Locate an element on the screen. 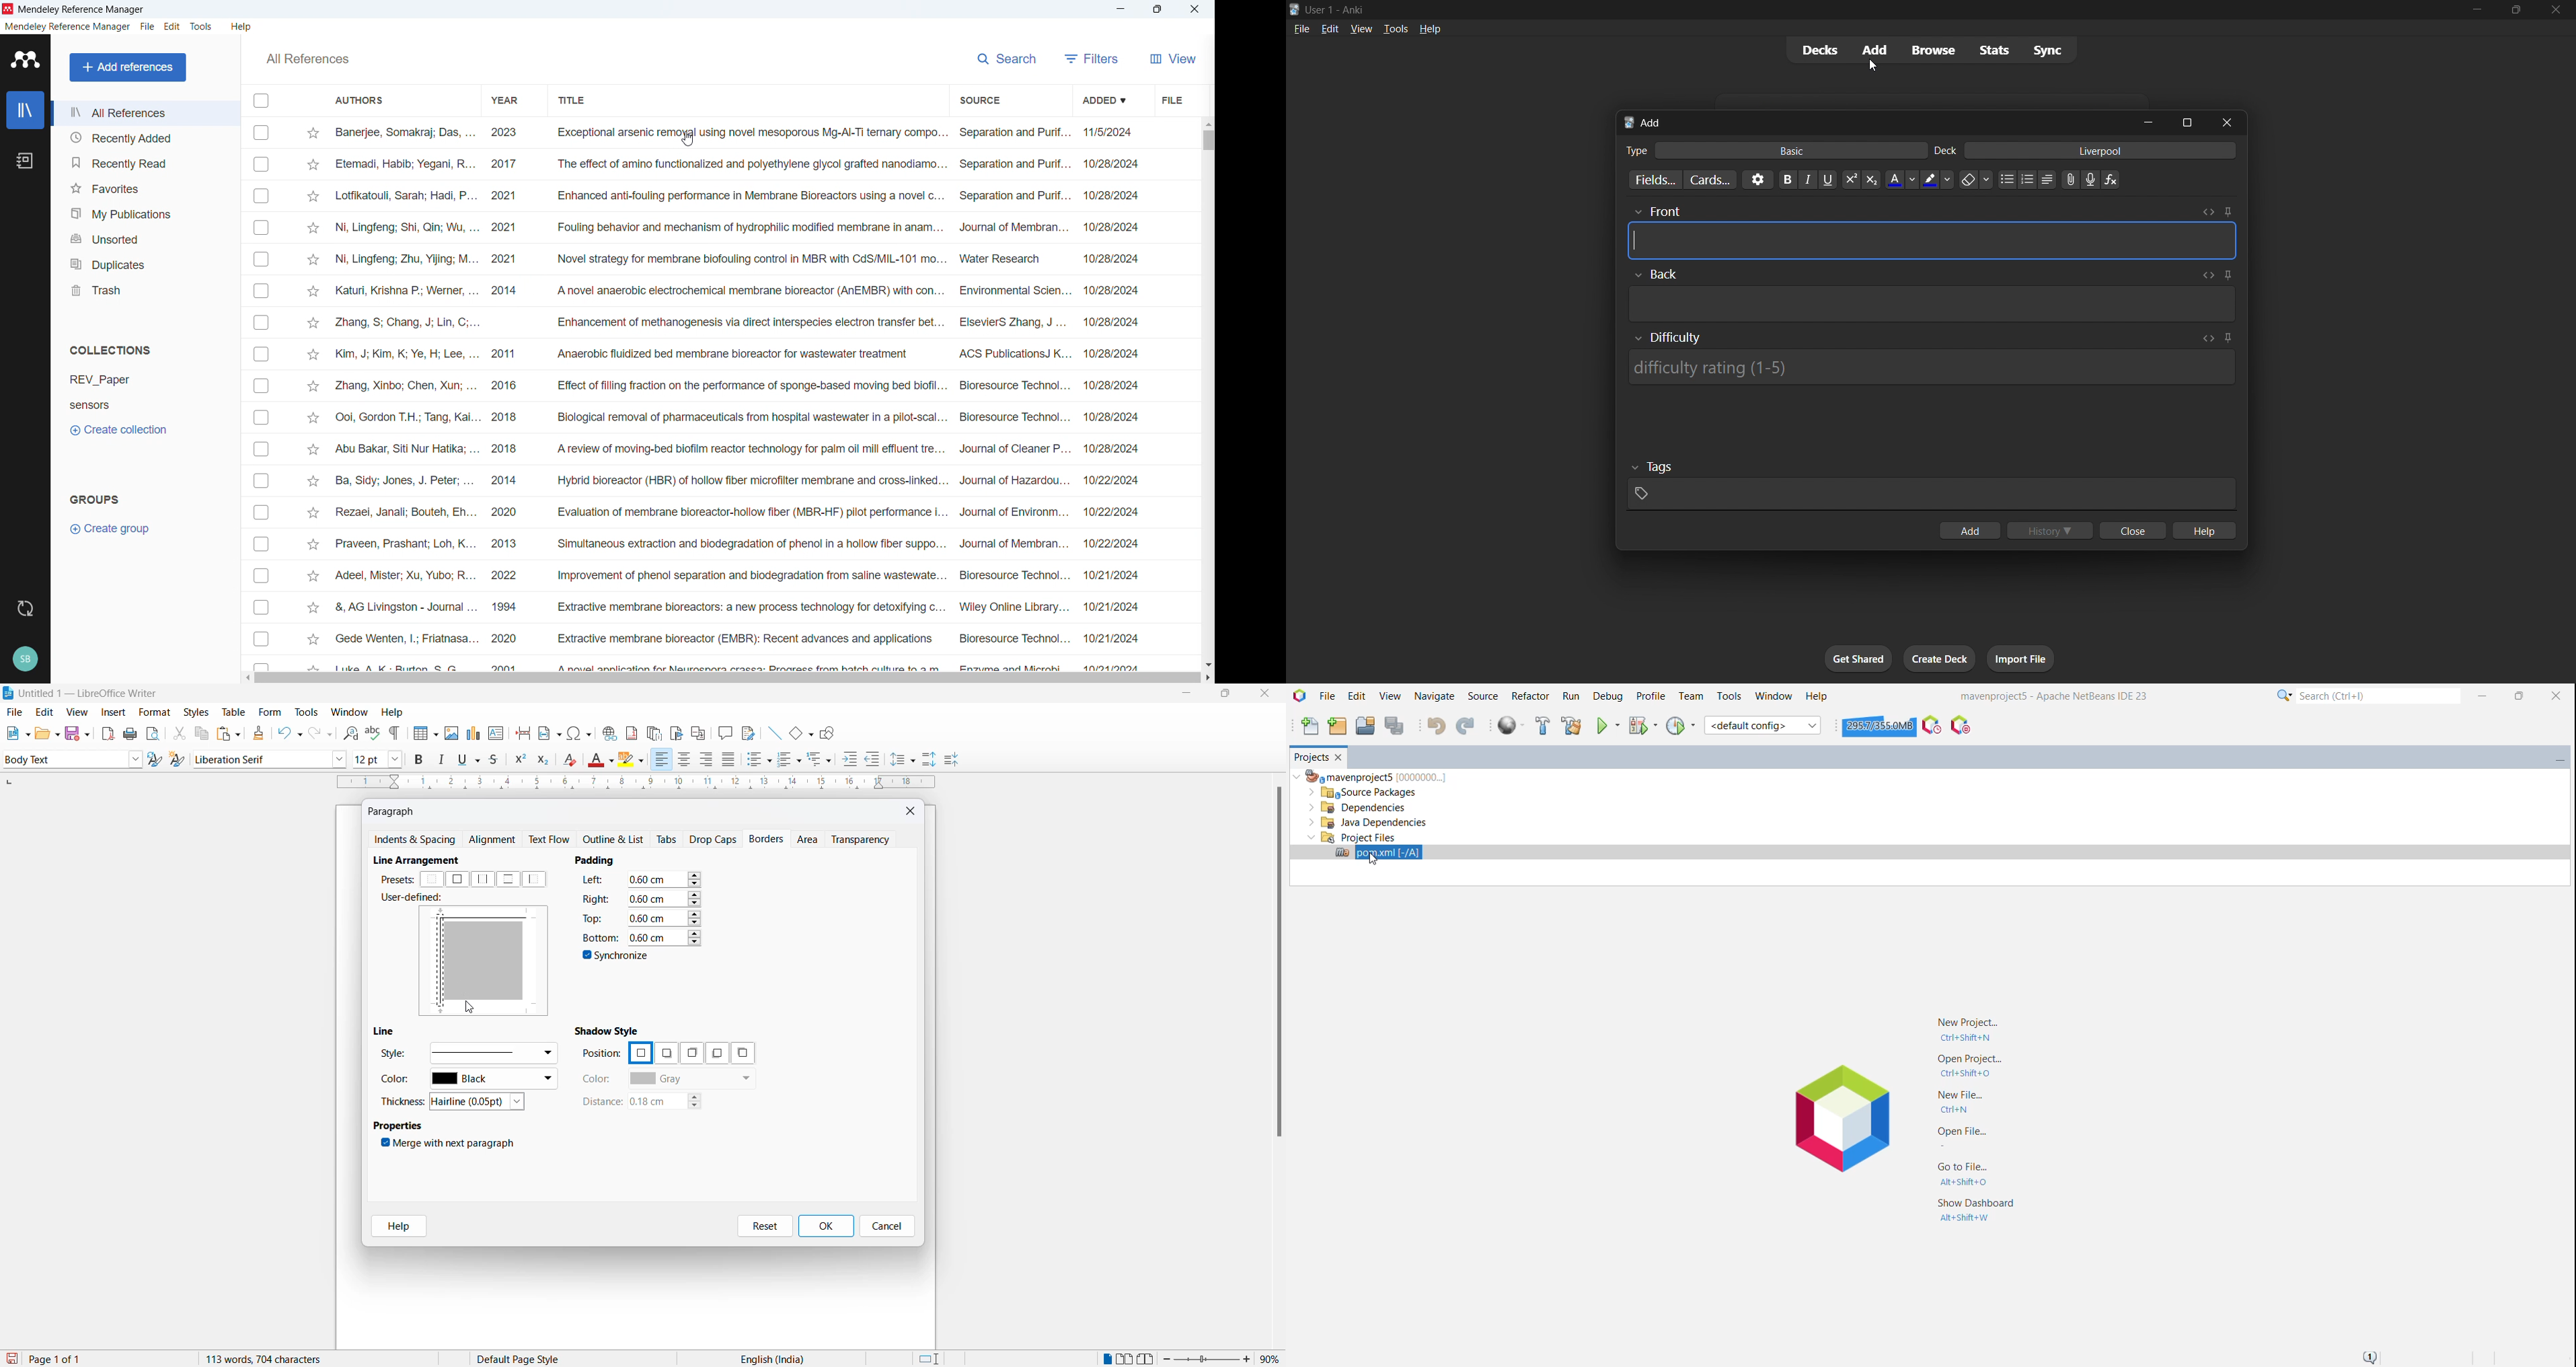 This screenshot has width=2576, height=1372. click to starmark individual entries is located at coordinates (313, 512).